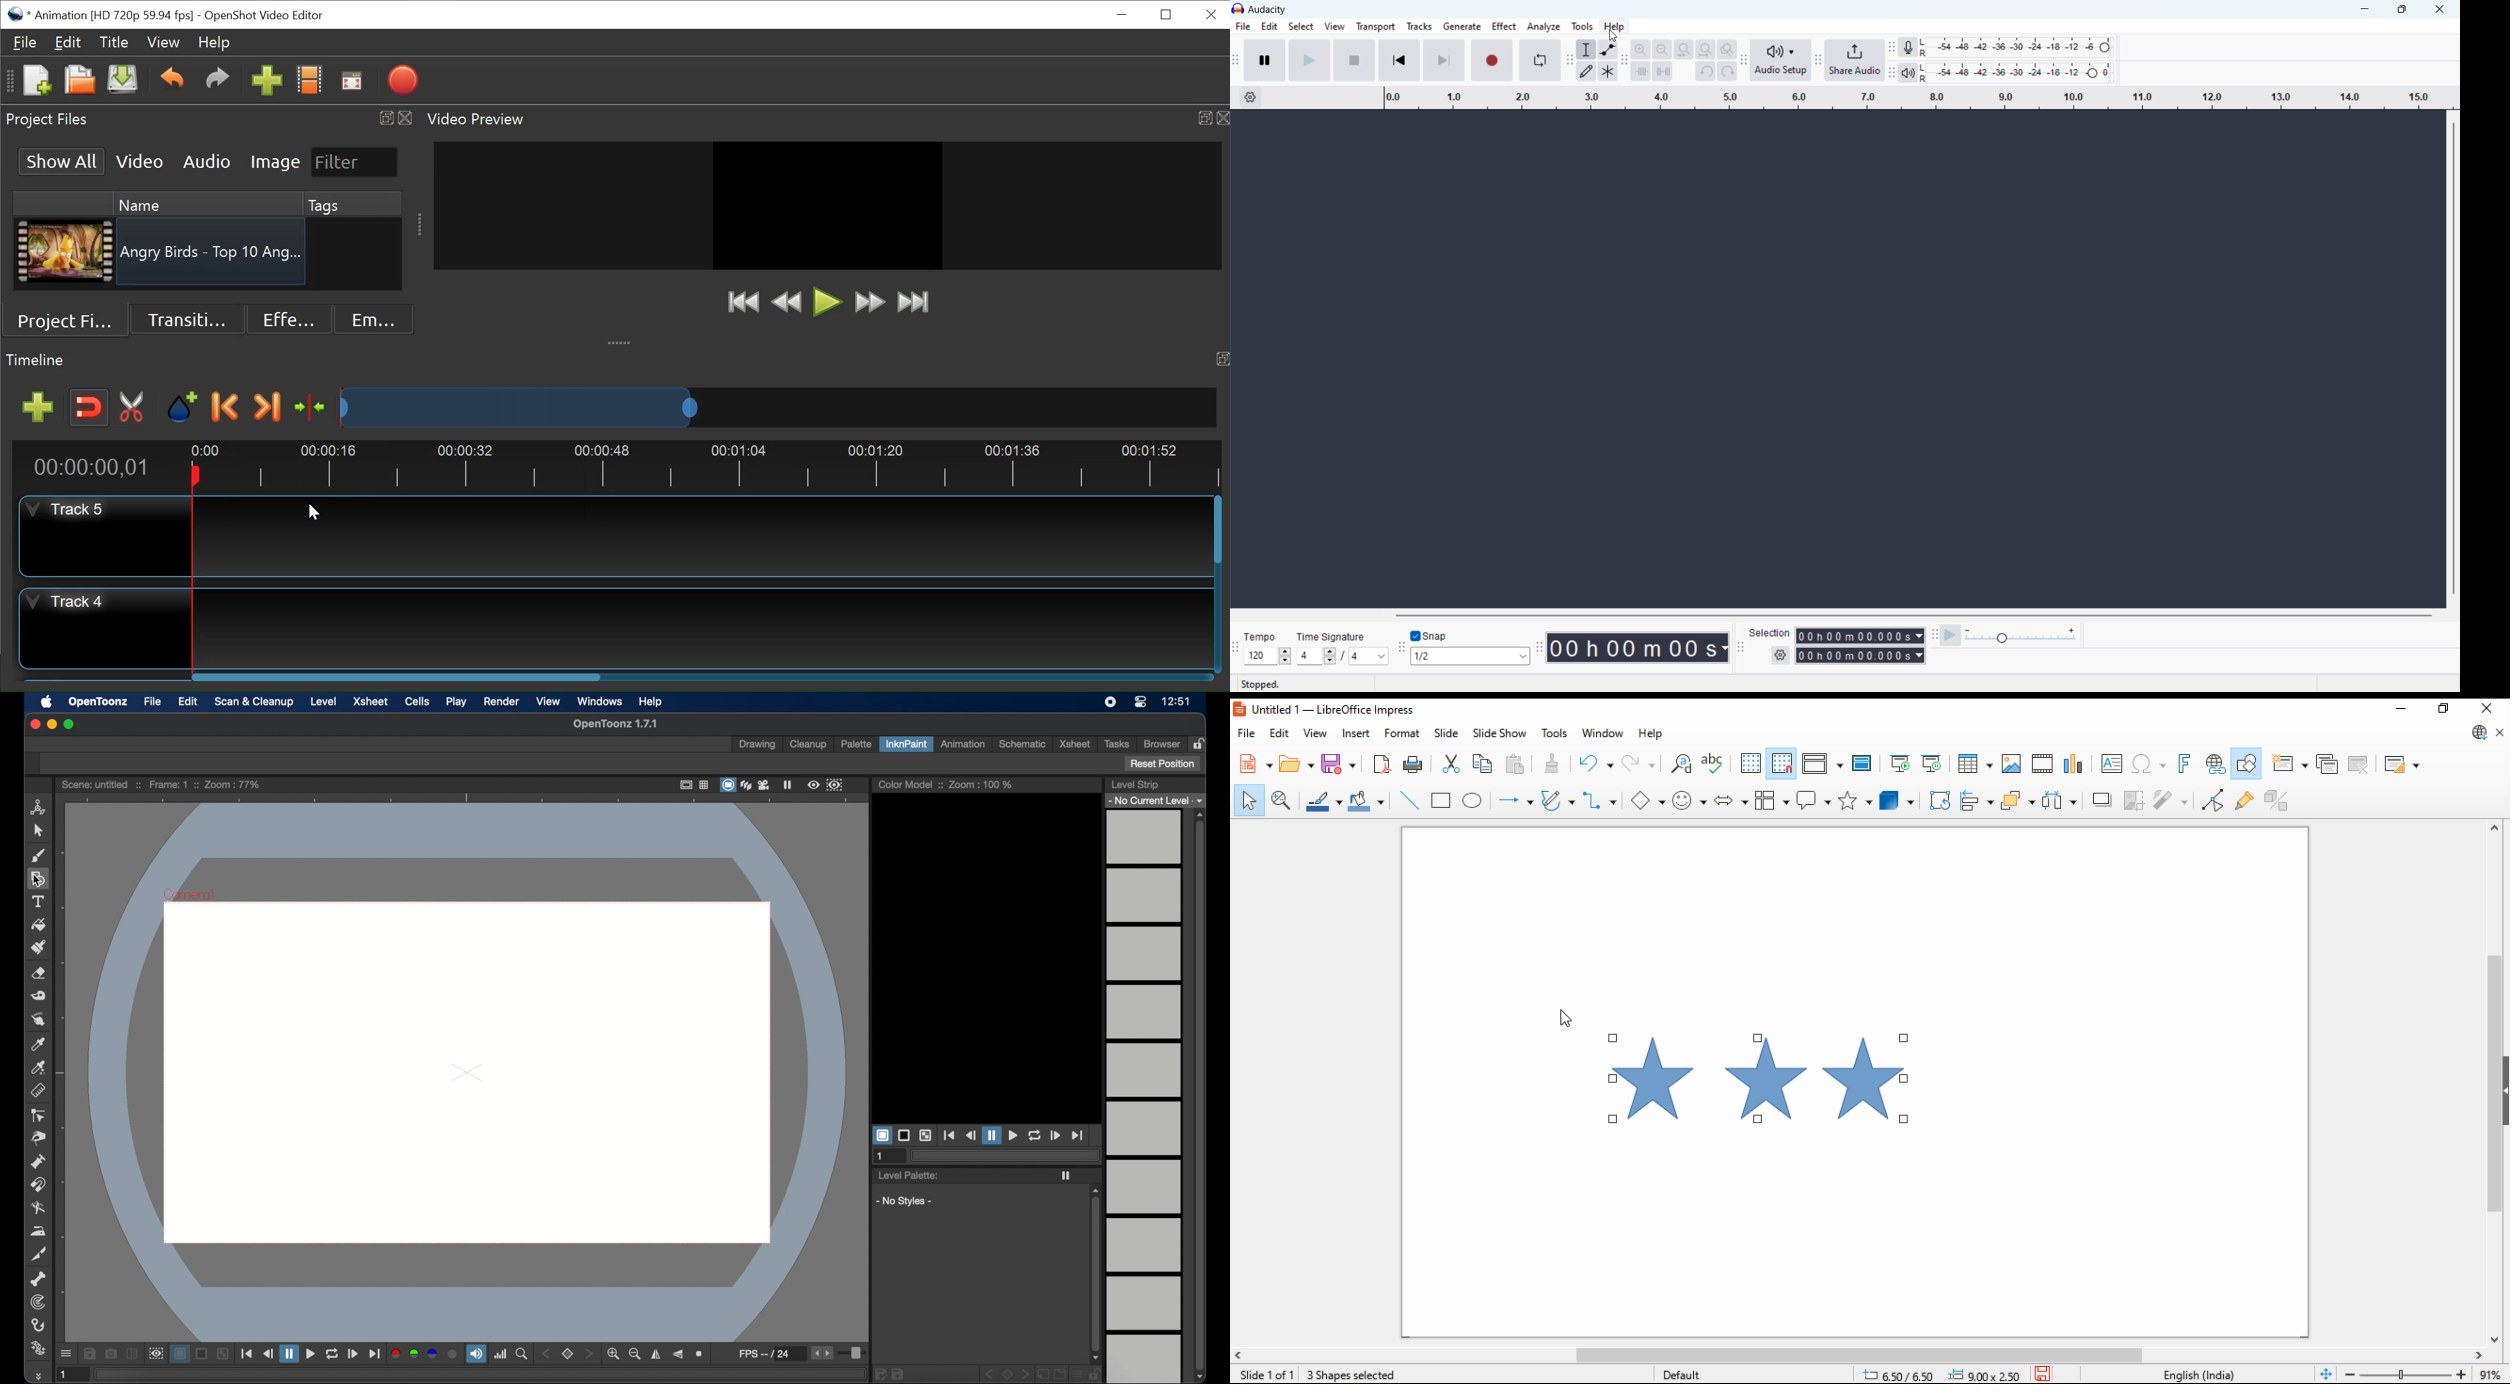  I want to click on red channel, so click(395, 1354).